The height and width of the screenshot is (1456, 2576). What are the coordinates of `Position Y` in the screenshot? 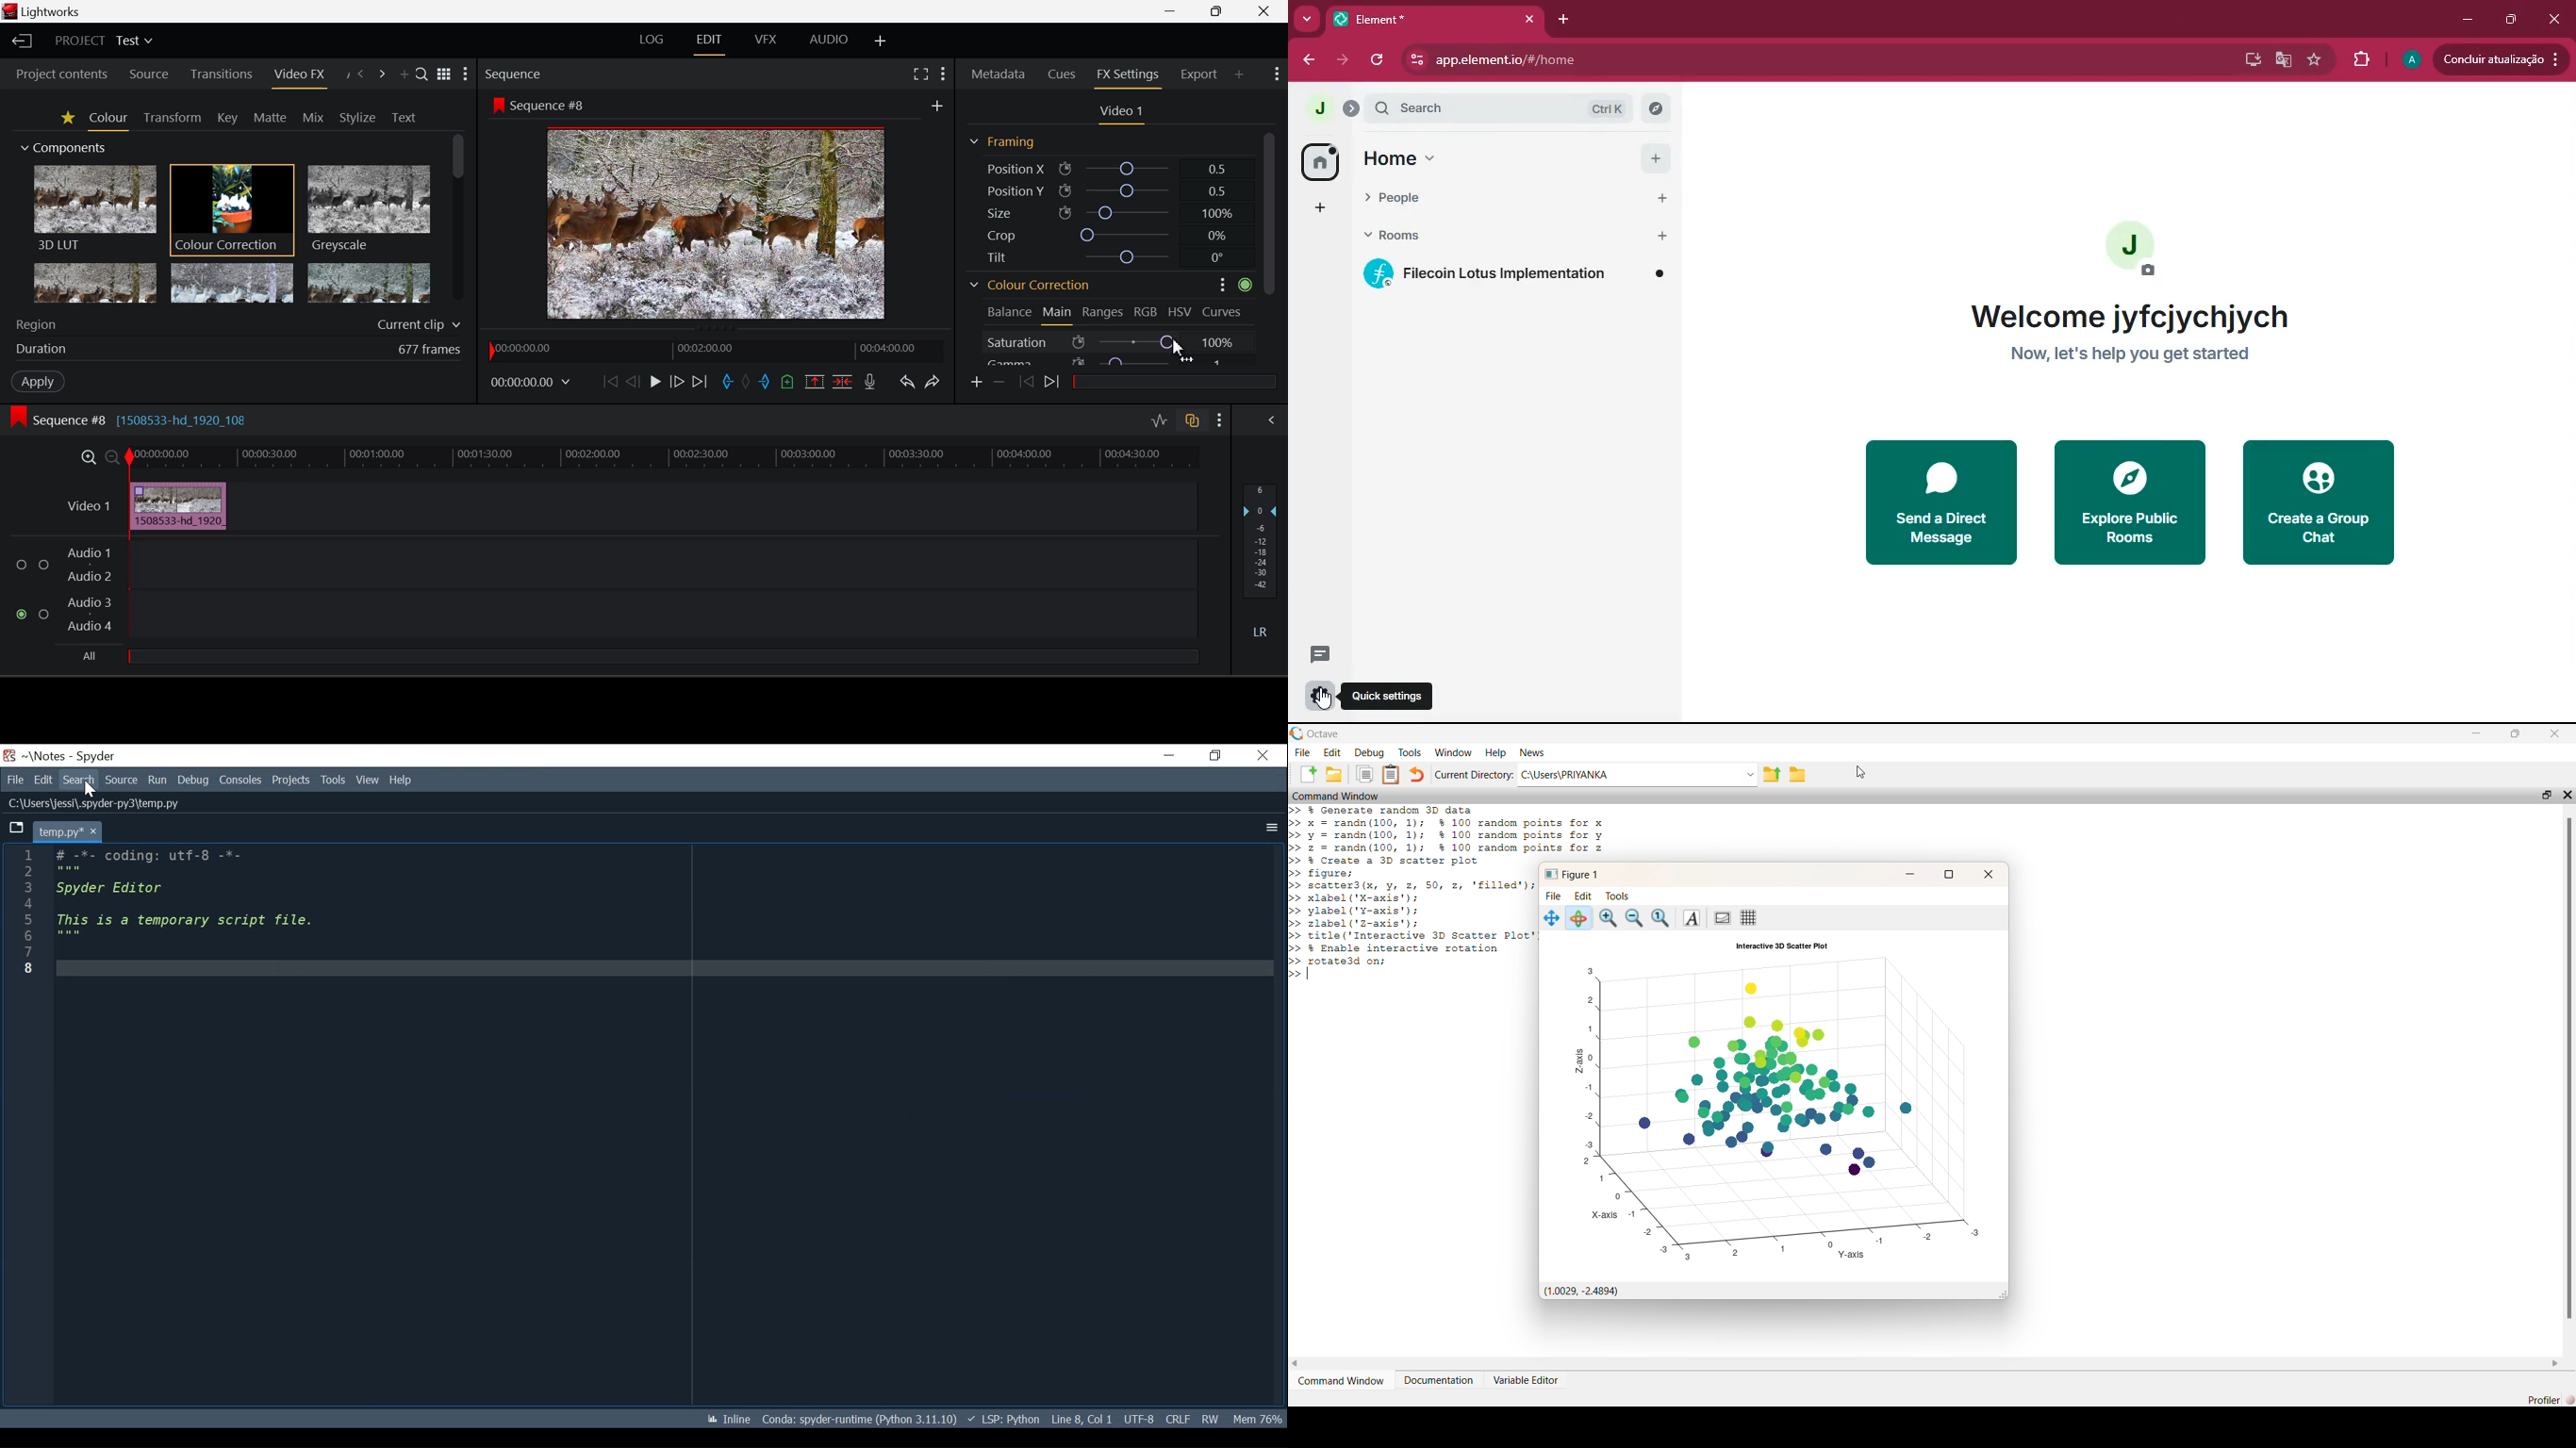 It's located at (1106, 190).